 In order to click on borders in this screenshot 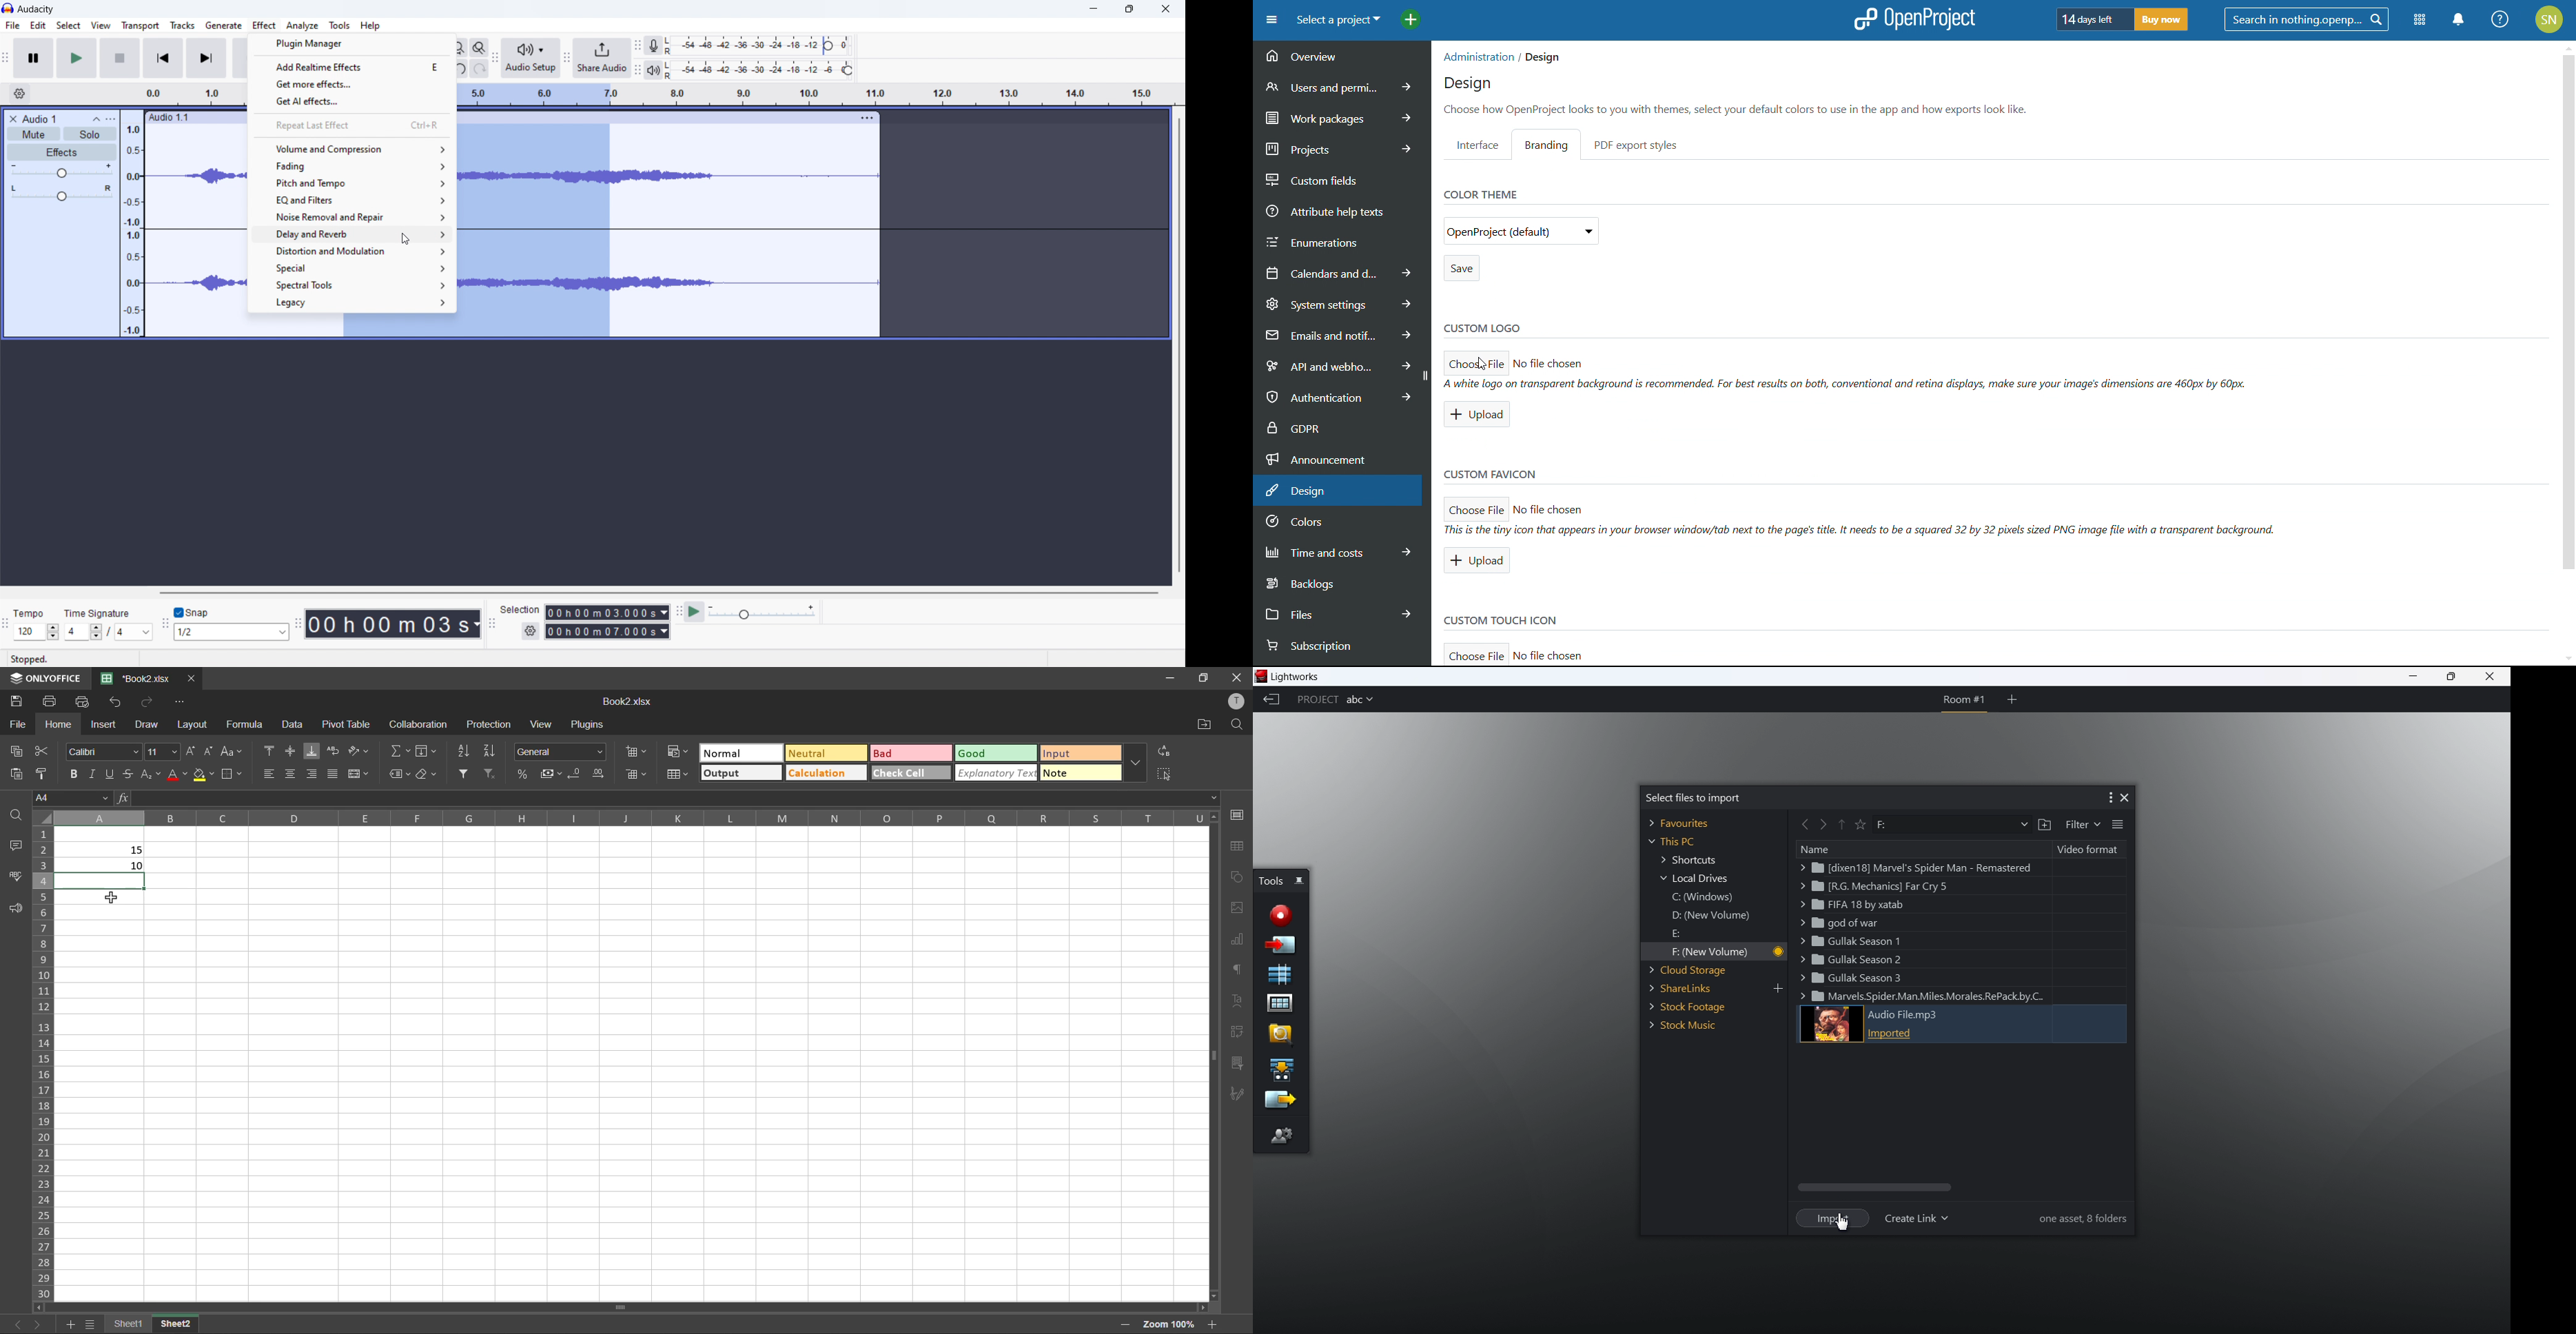, I will do `click(233, 775)`.